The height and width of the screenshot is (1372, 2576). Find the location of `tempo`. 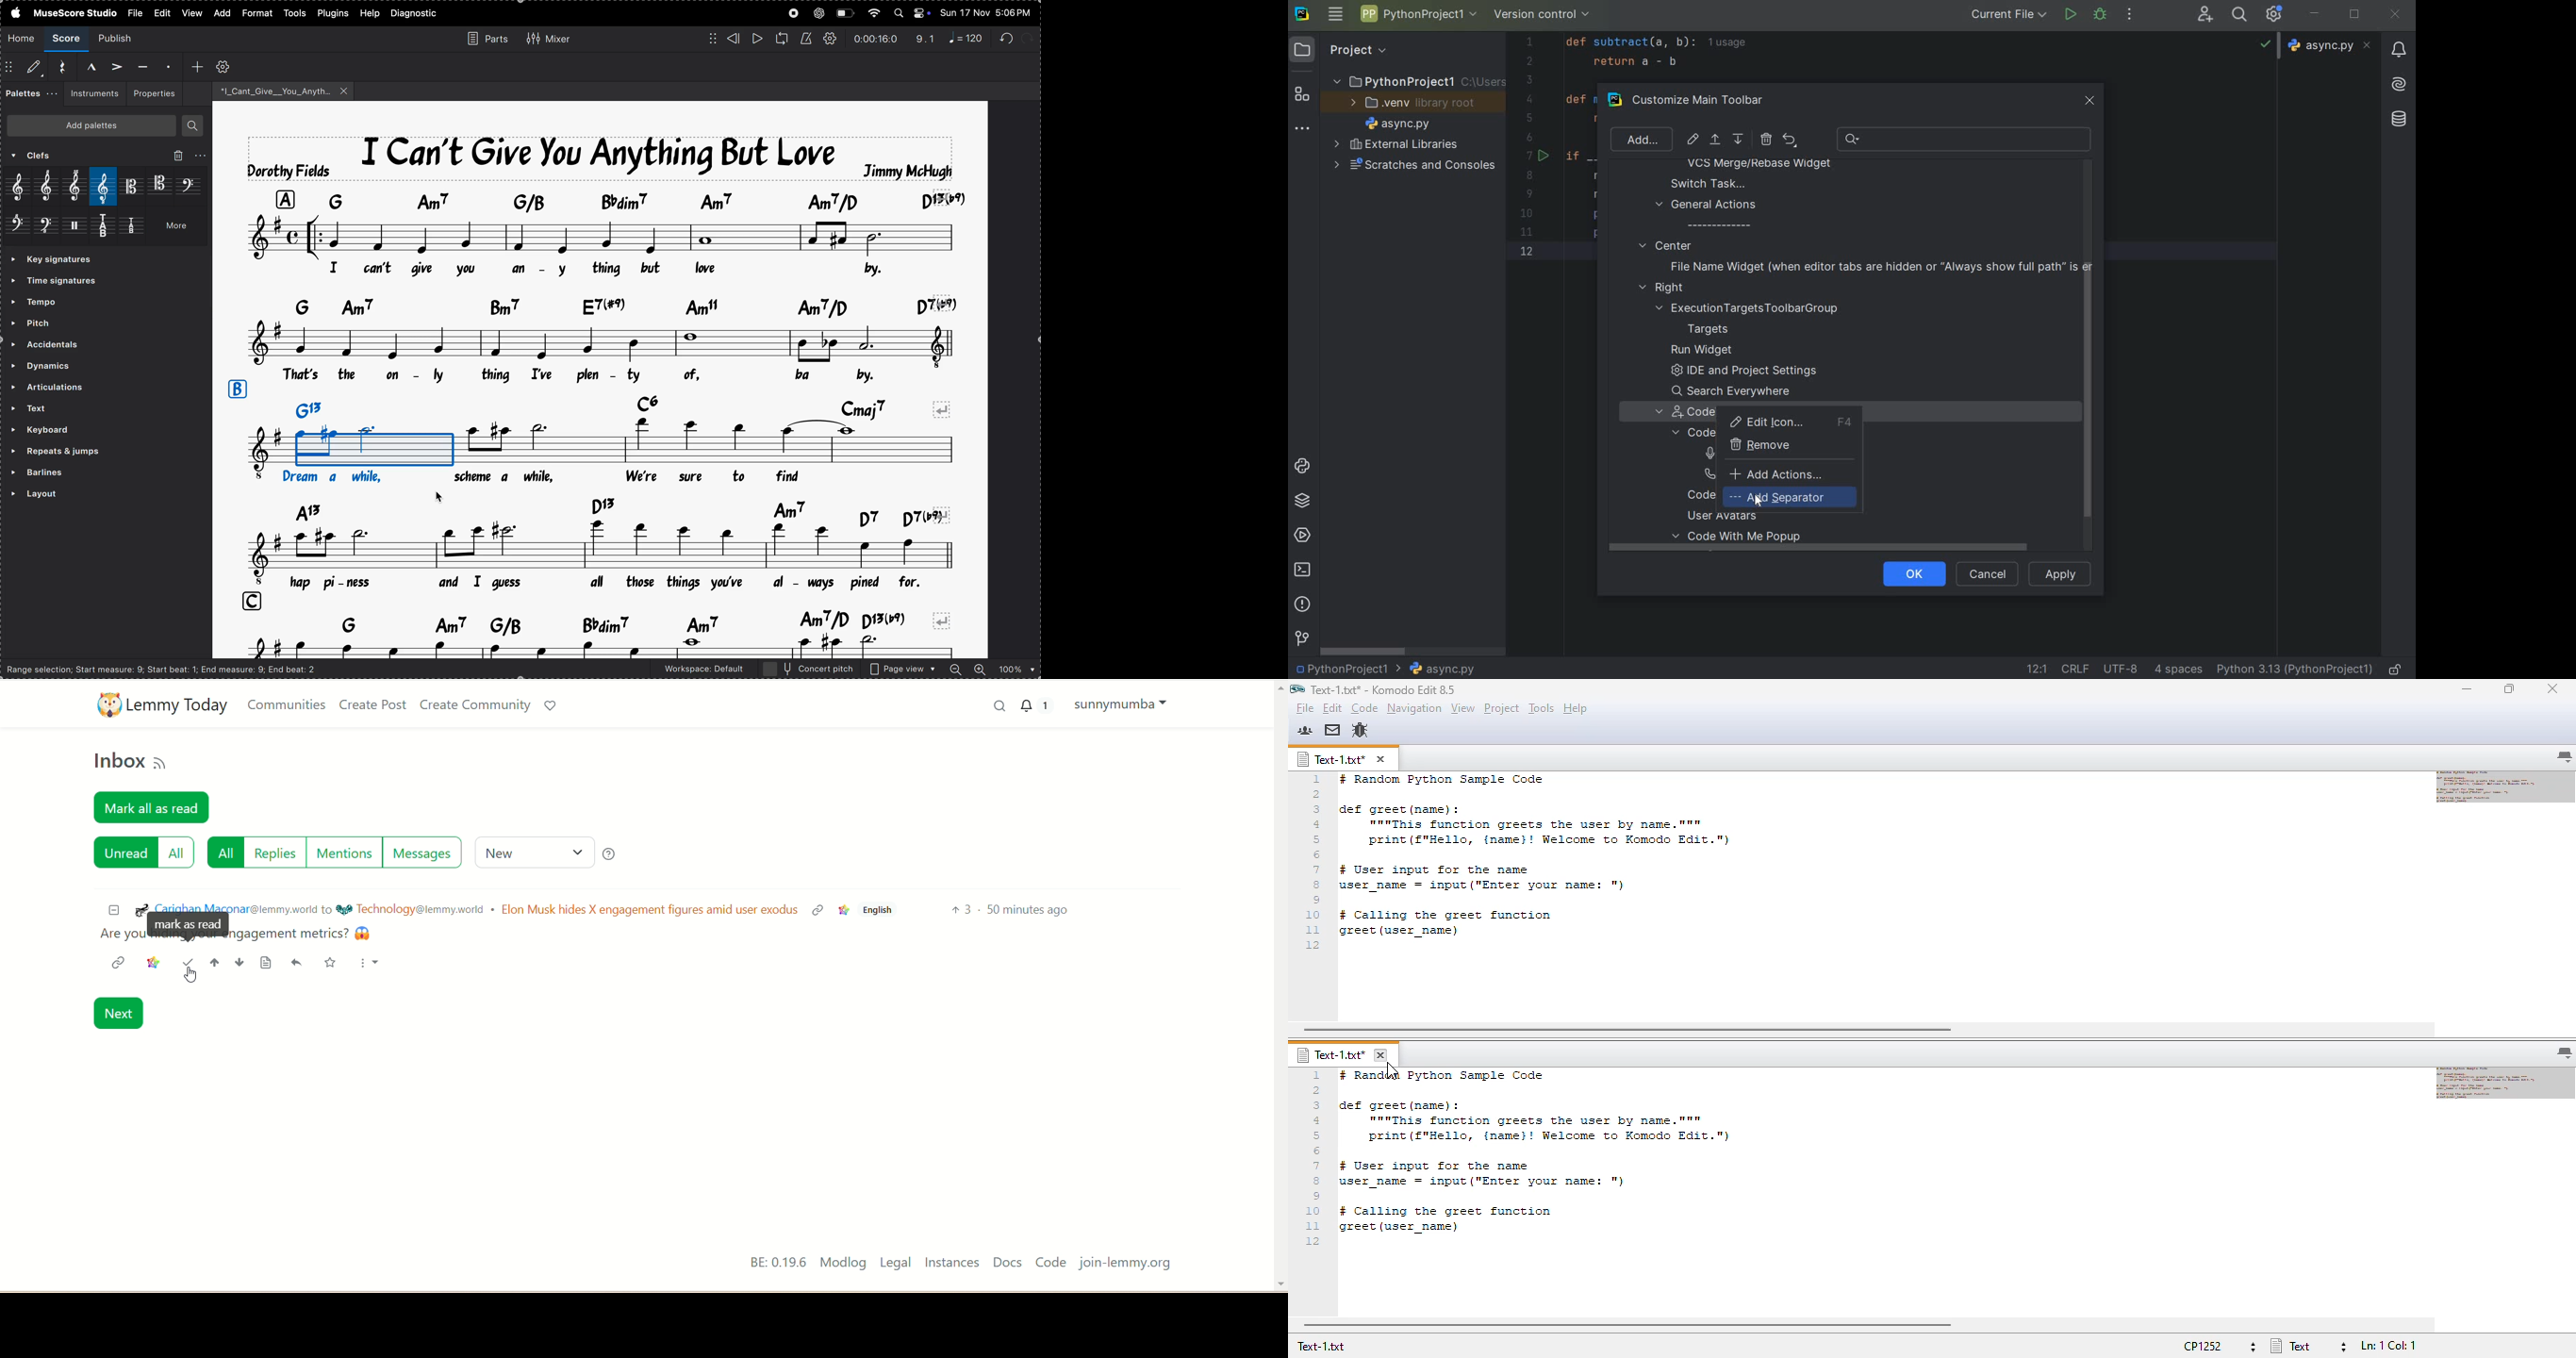

tempo is located at coordinates (59, 301).